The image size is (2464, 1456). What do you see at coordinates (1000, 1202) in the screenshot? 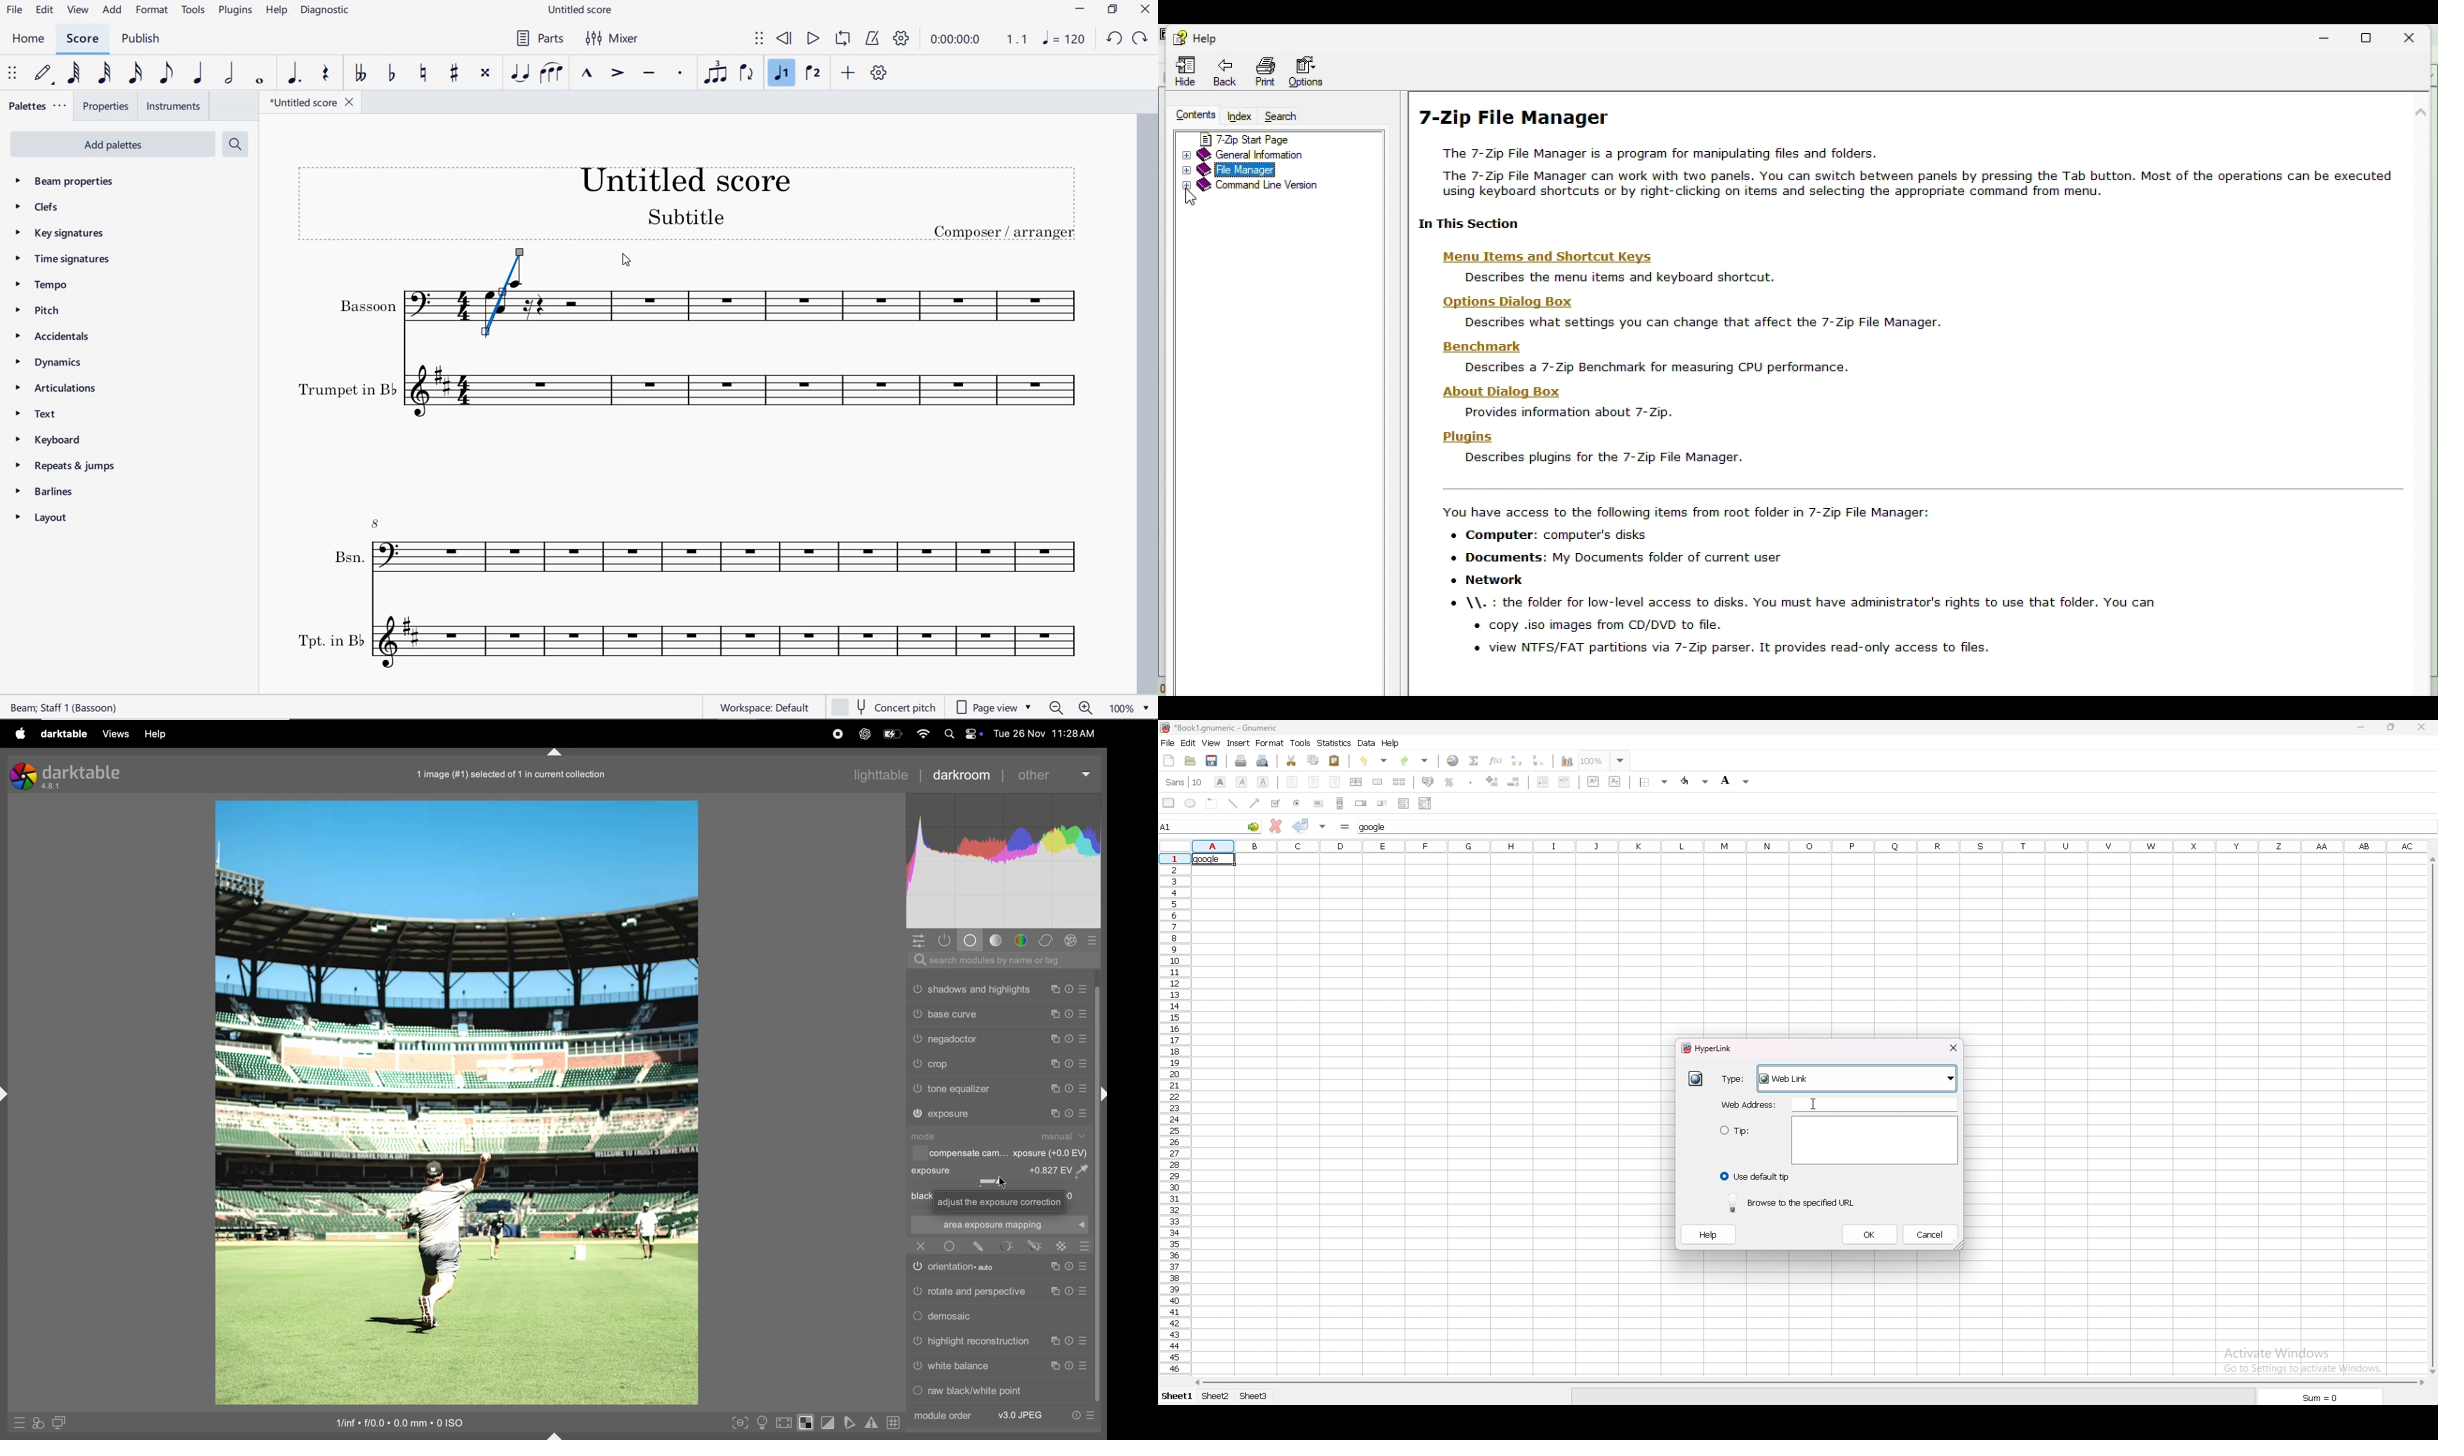
I see `adjust the exposure correction ` at bounding box center [1000, 1202].